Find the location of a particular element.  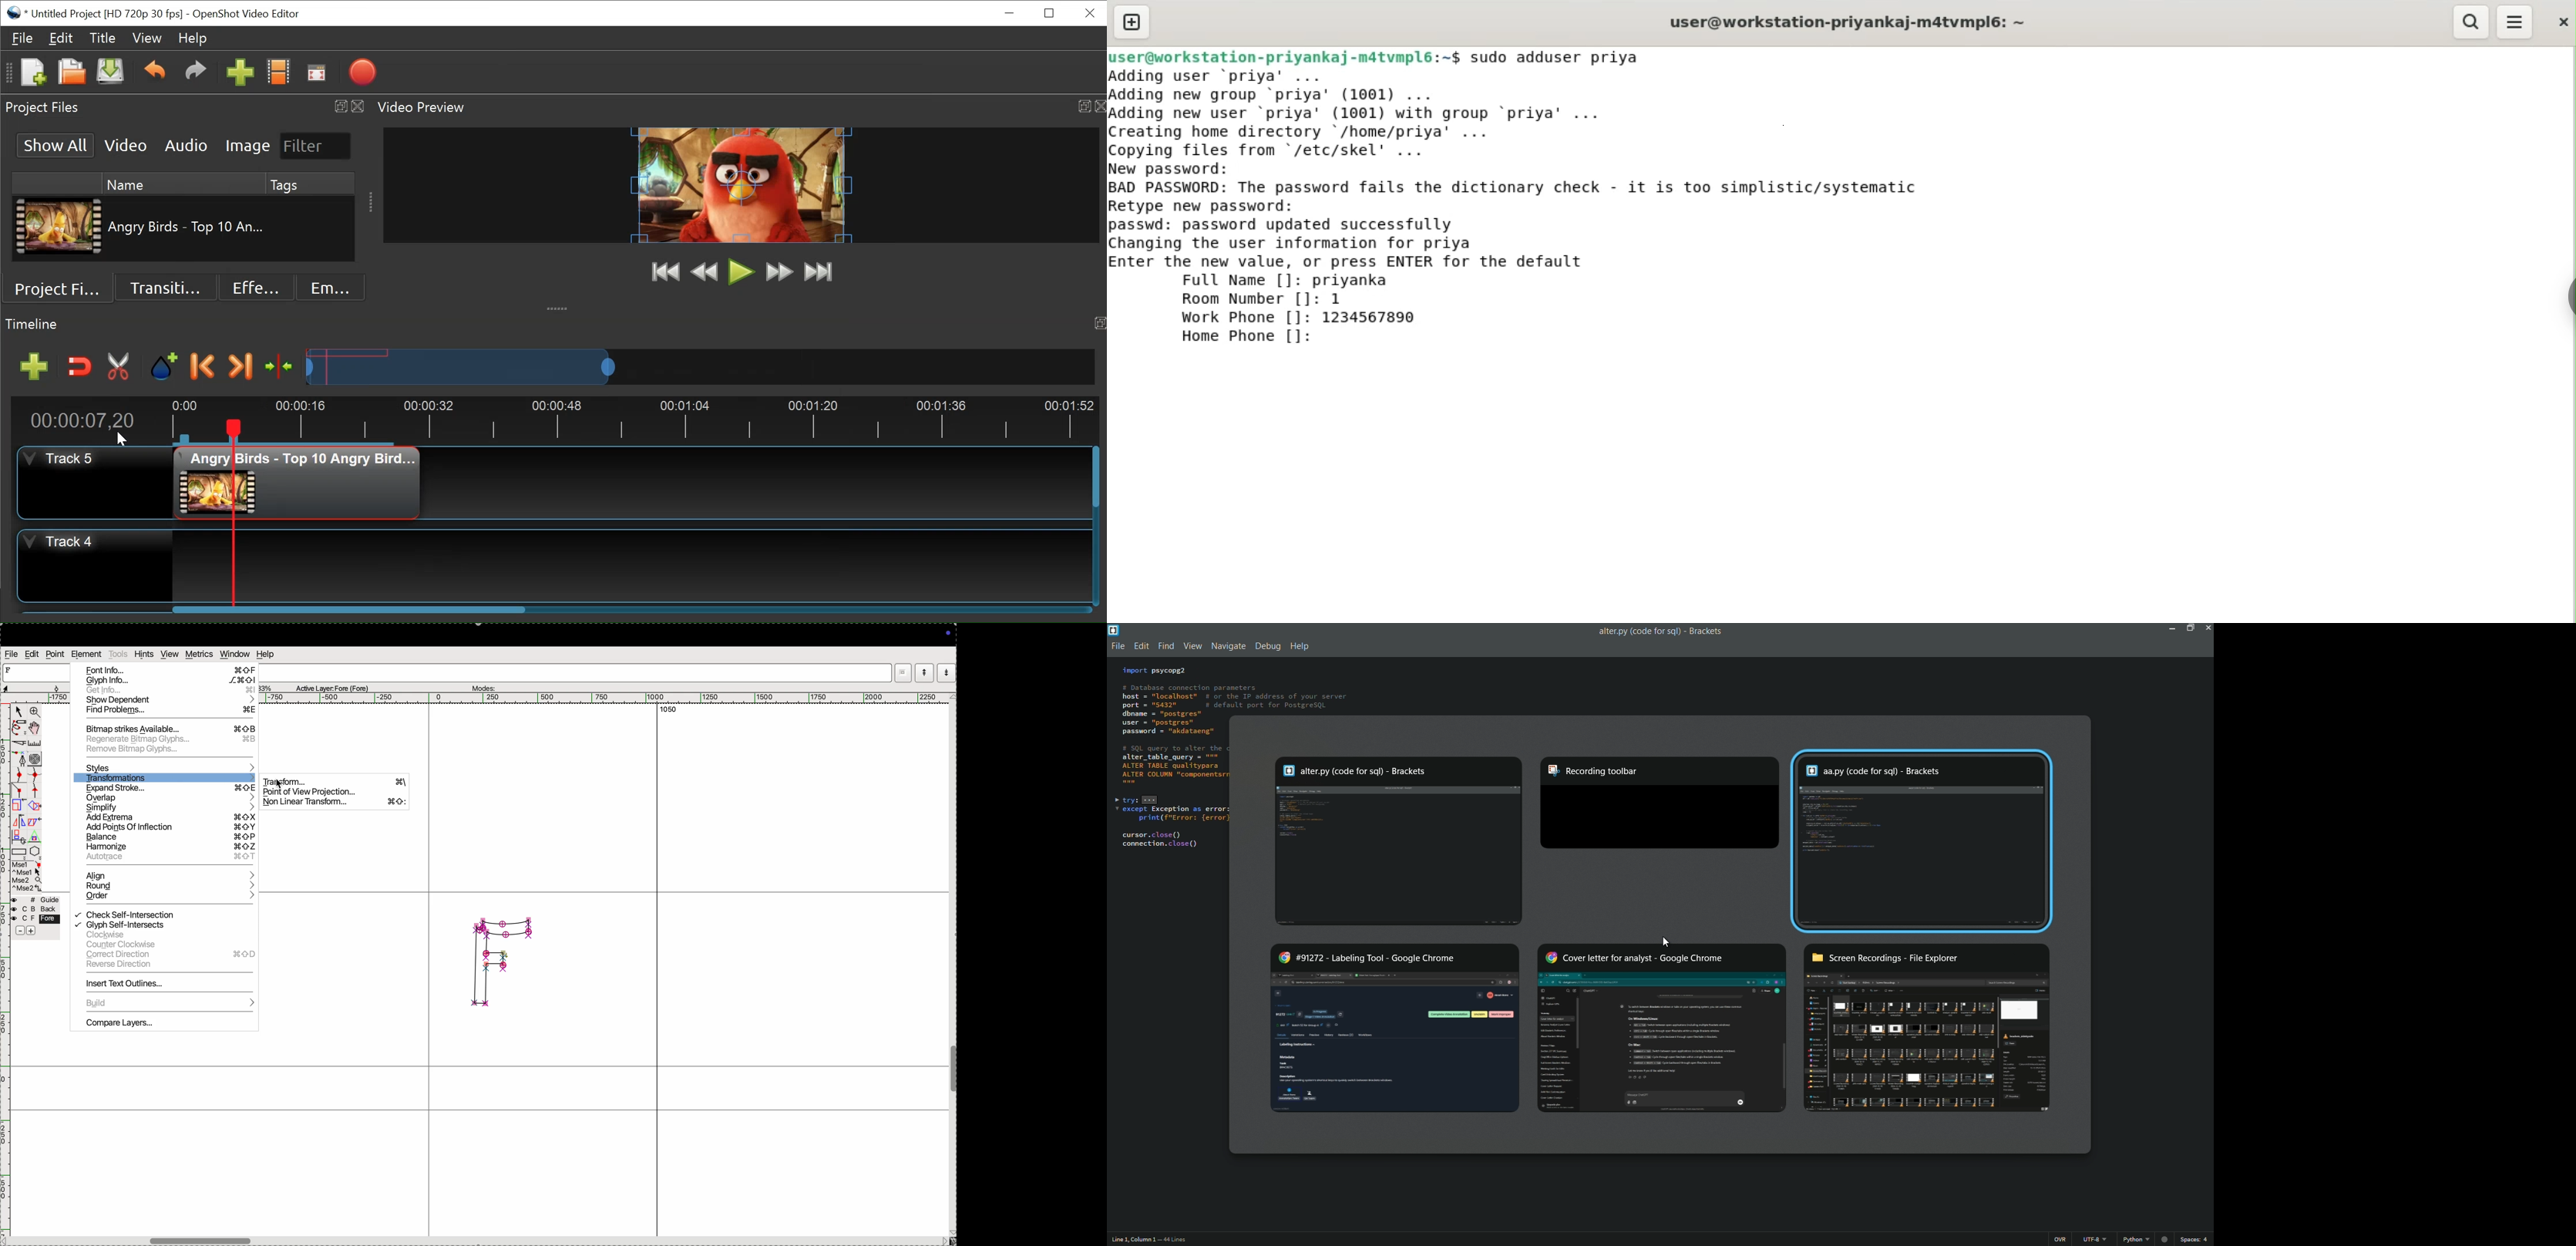

back is located at coordinates (33, 910).